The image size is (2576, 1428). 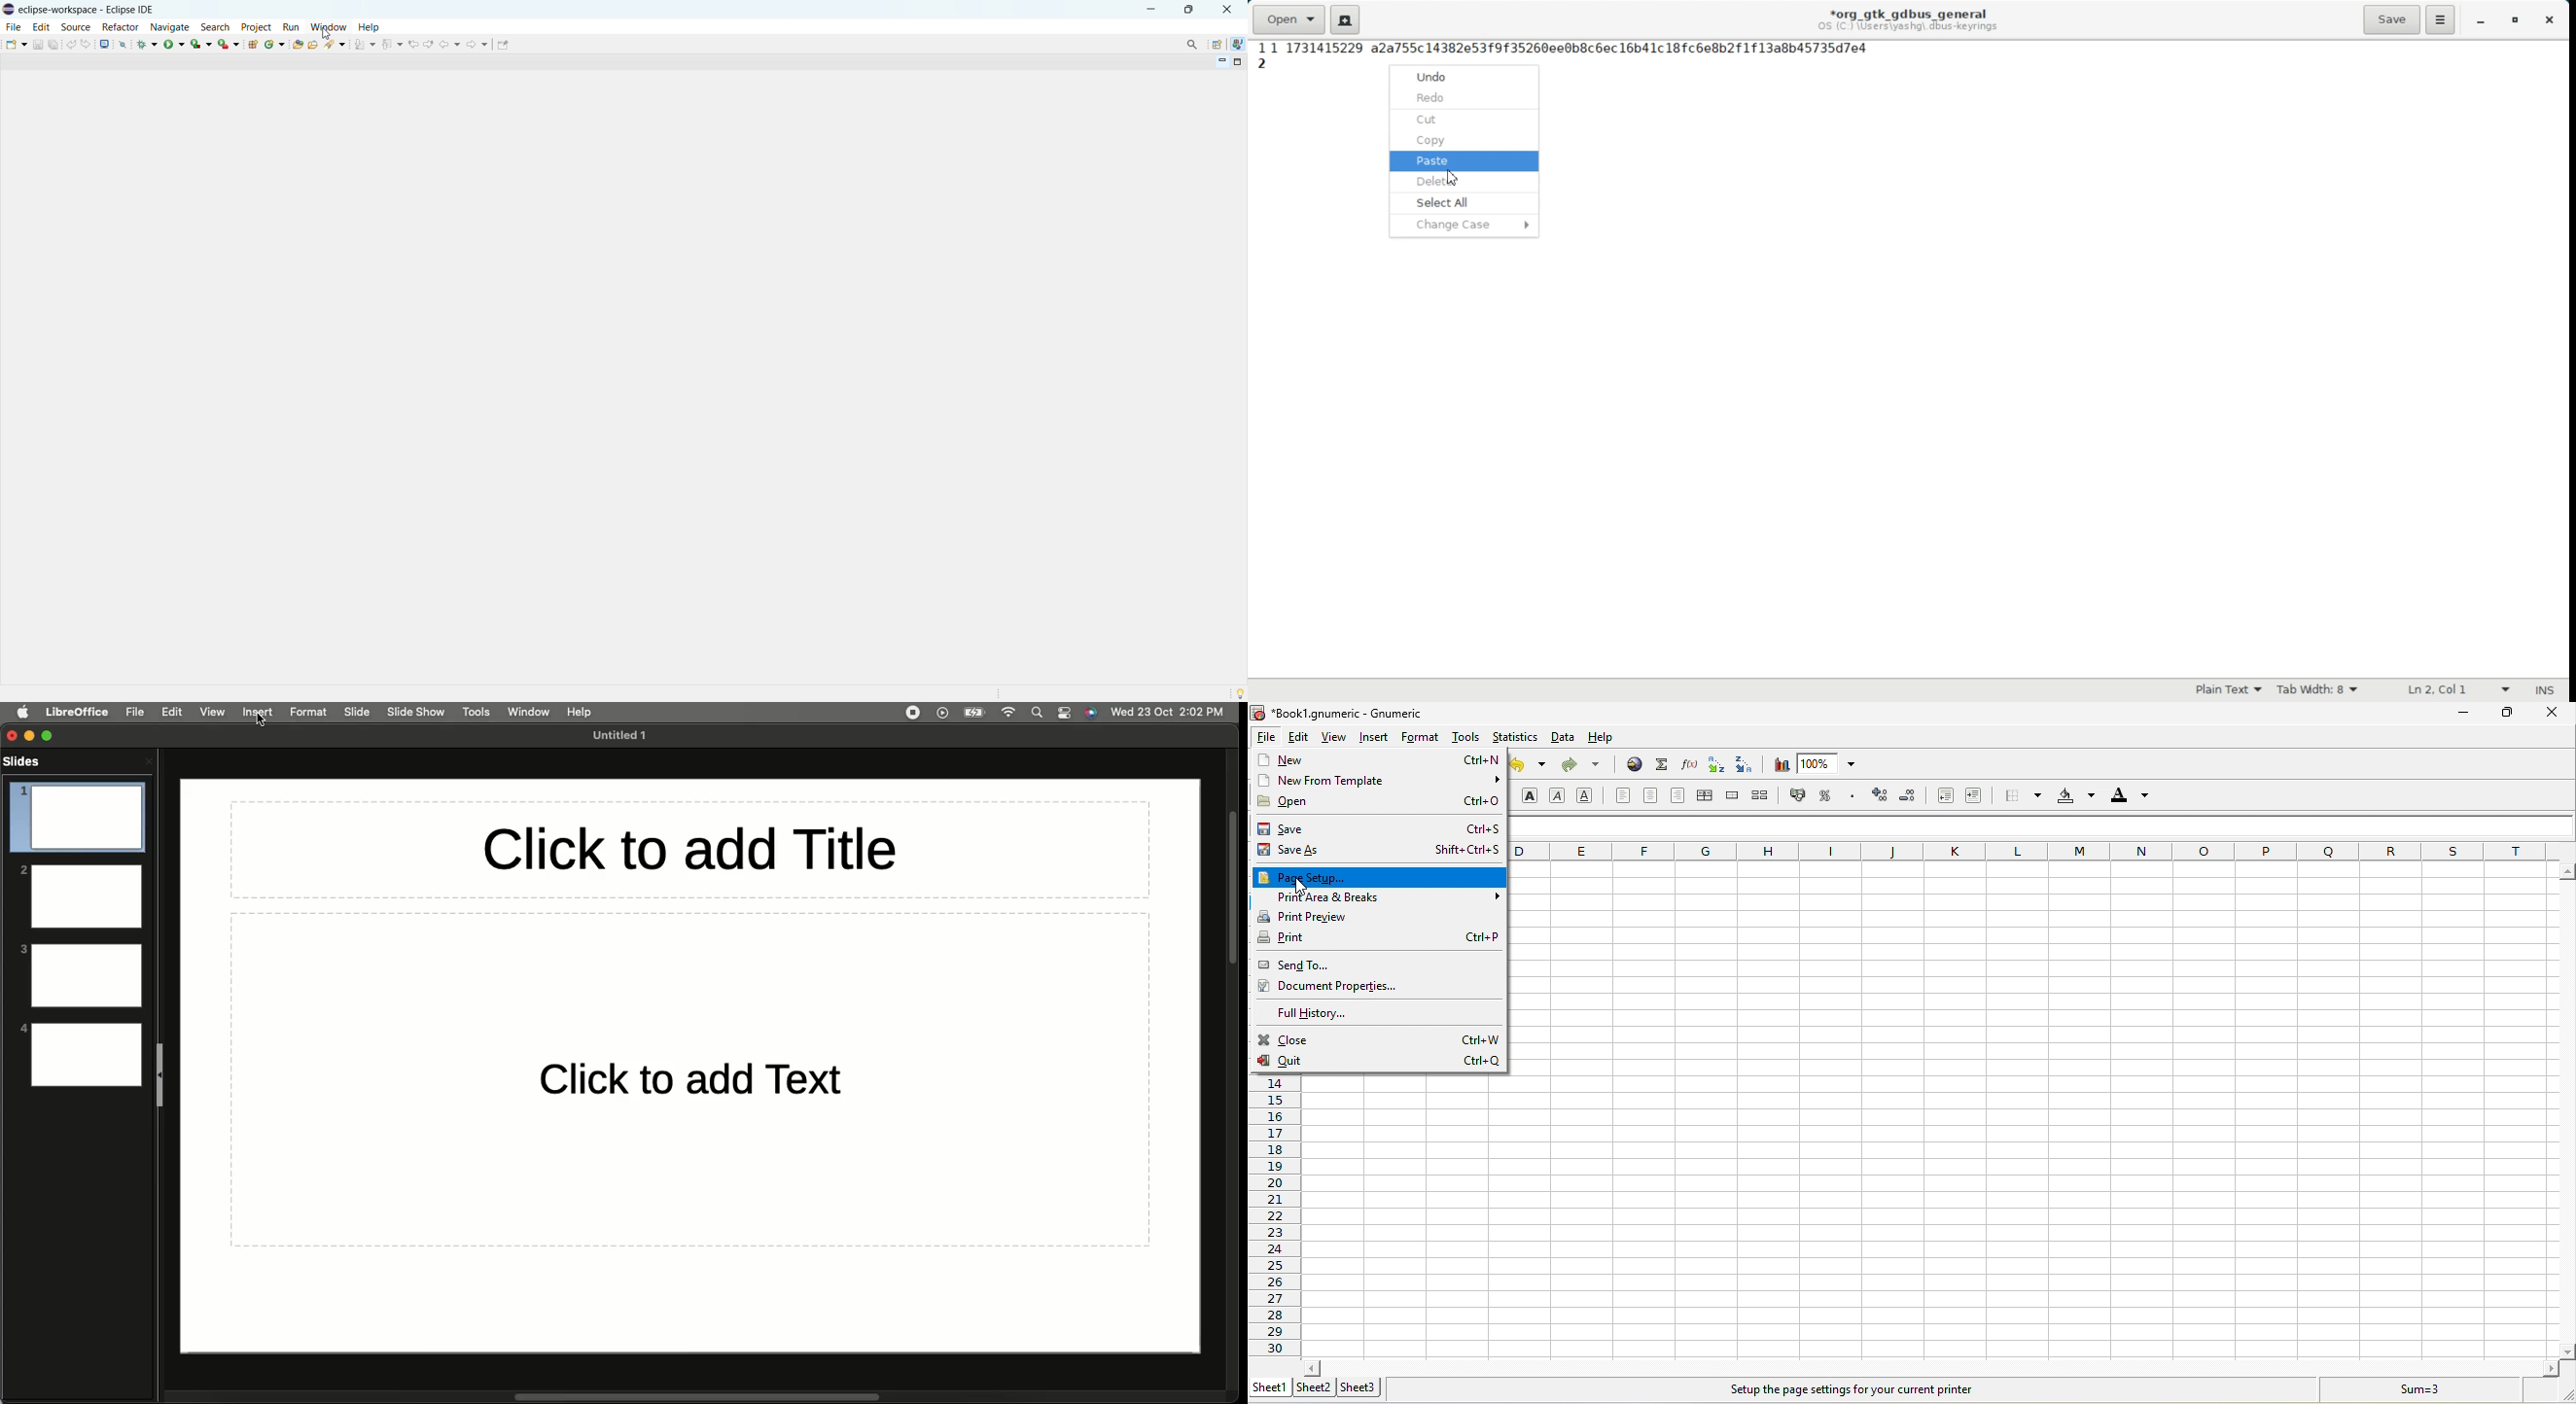 I want to click on Click to add title, so click(x=688, y=849).